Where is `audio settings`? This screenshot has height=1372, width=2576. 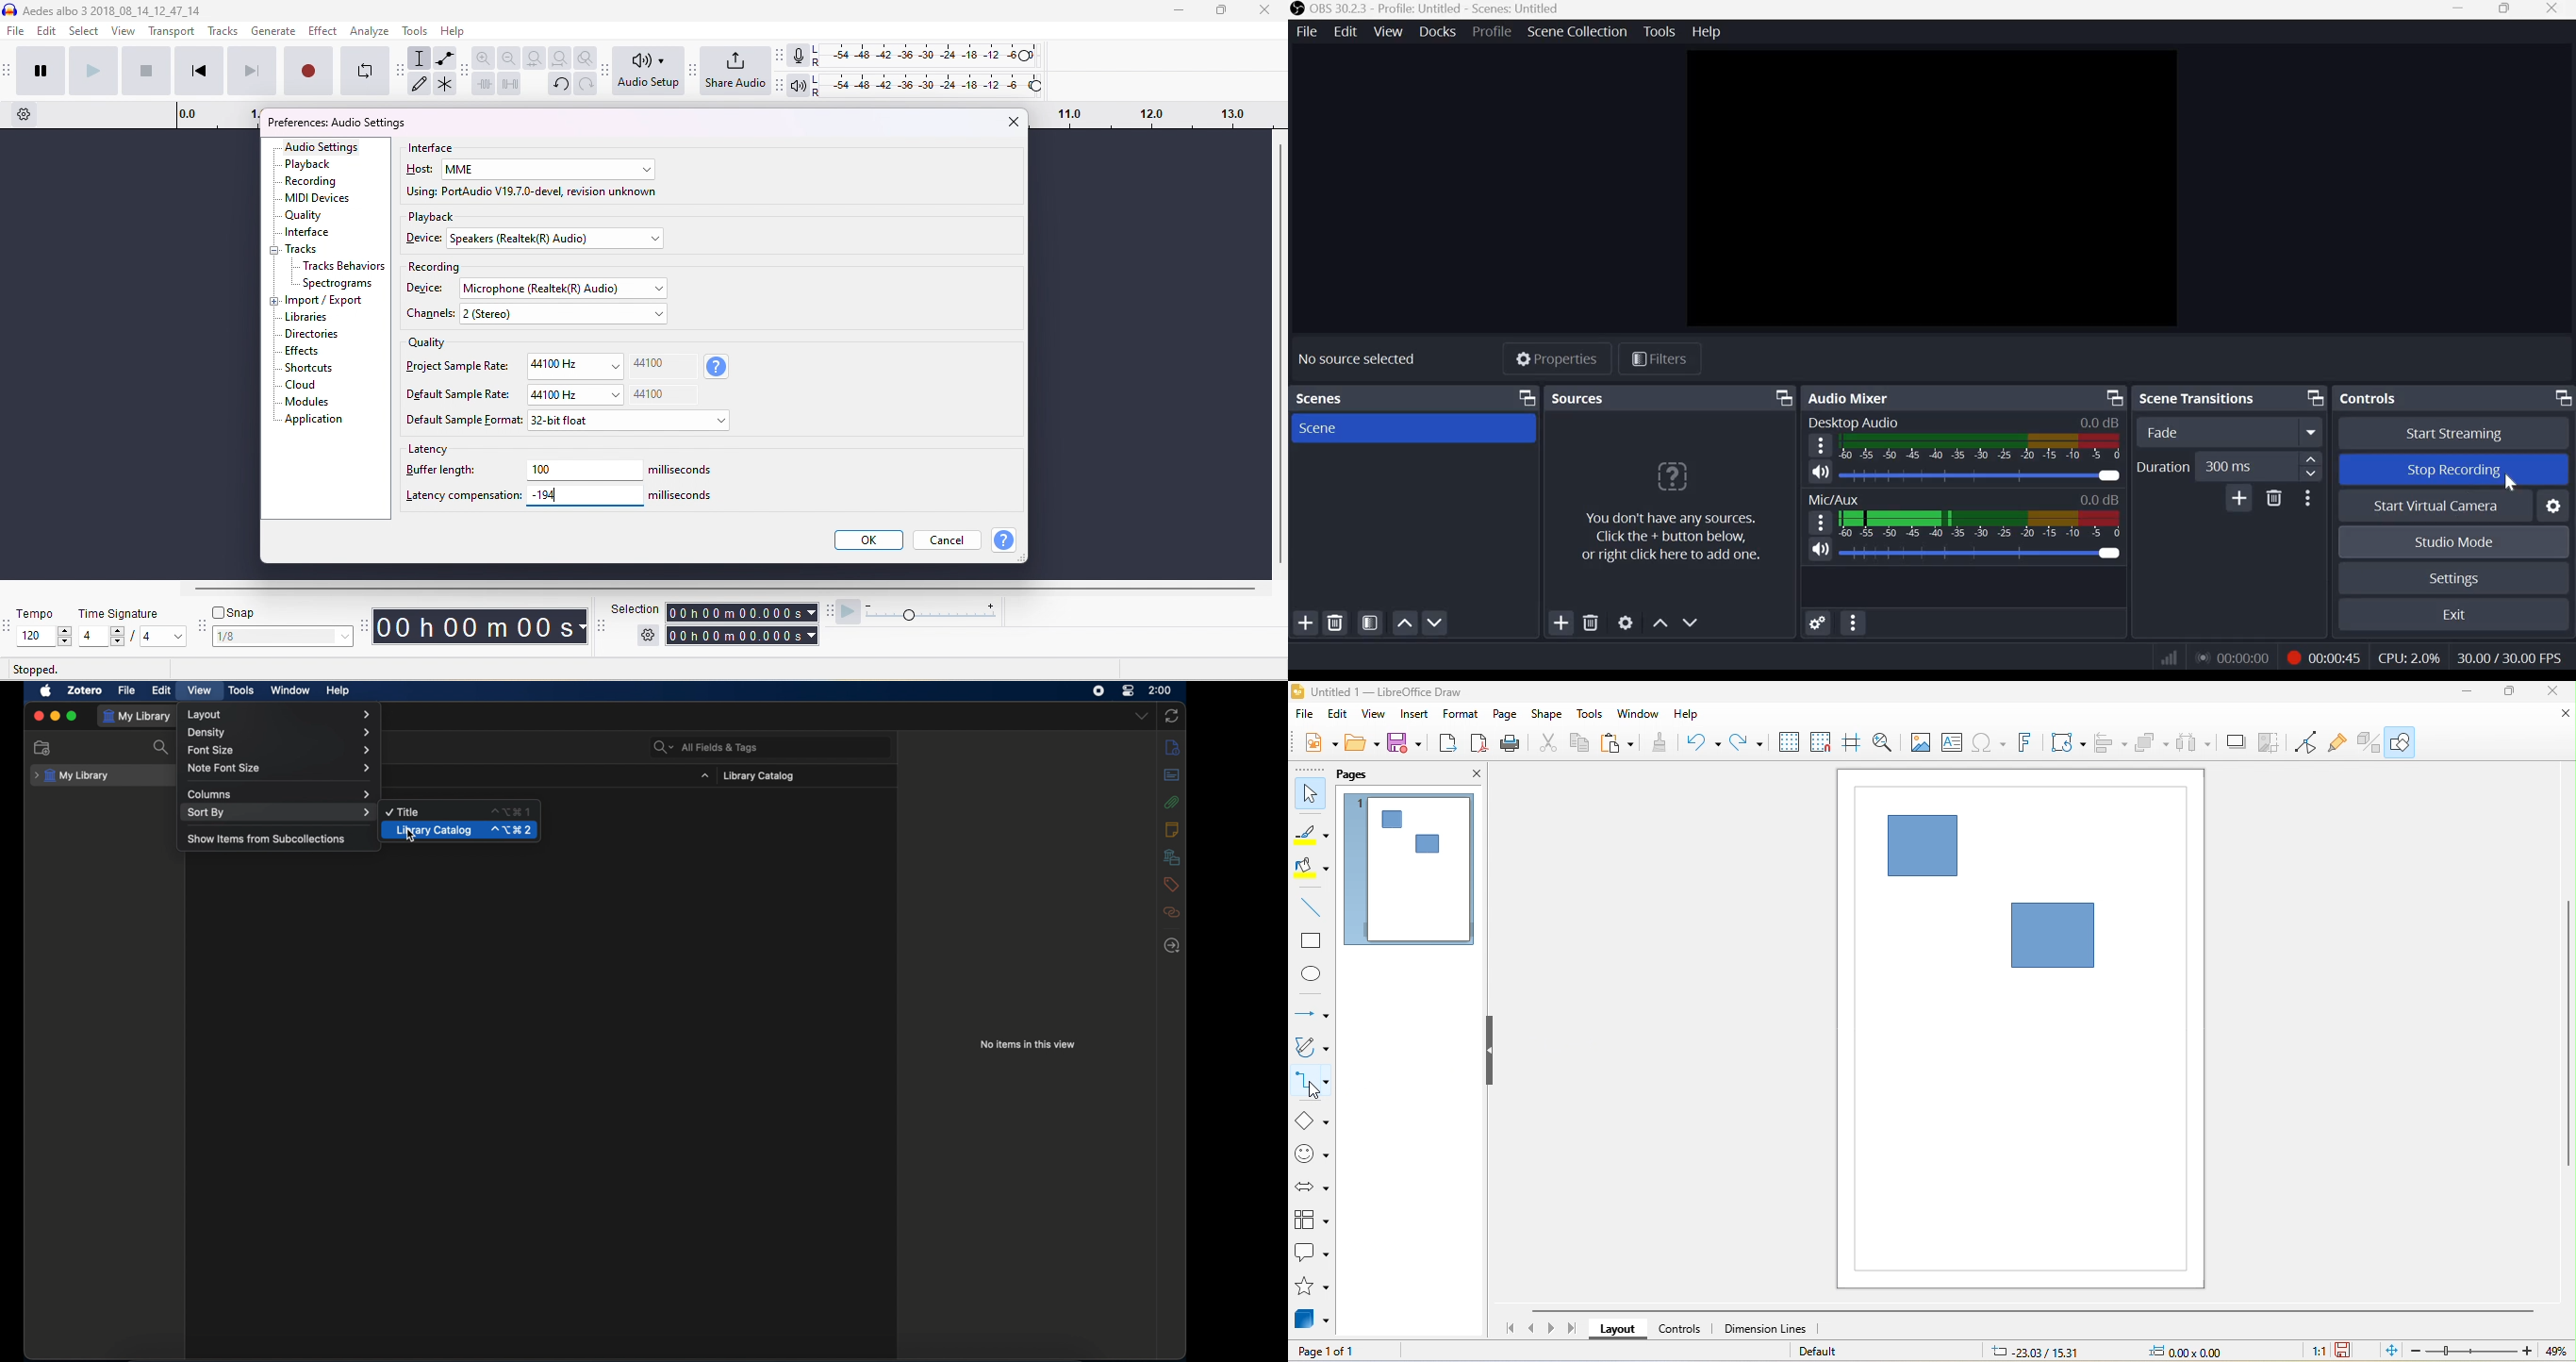 audio settings is located at coordinates (322, 147).